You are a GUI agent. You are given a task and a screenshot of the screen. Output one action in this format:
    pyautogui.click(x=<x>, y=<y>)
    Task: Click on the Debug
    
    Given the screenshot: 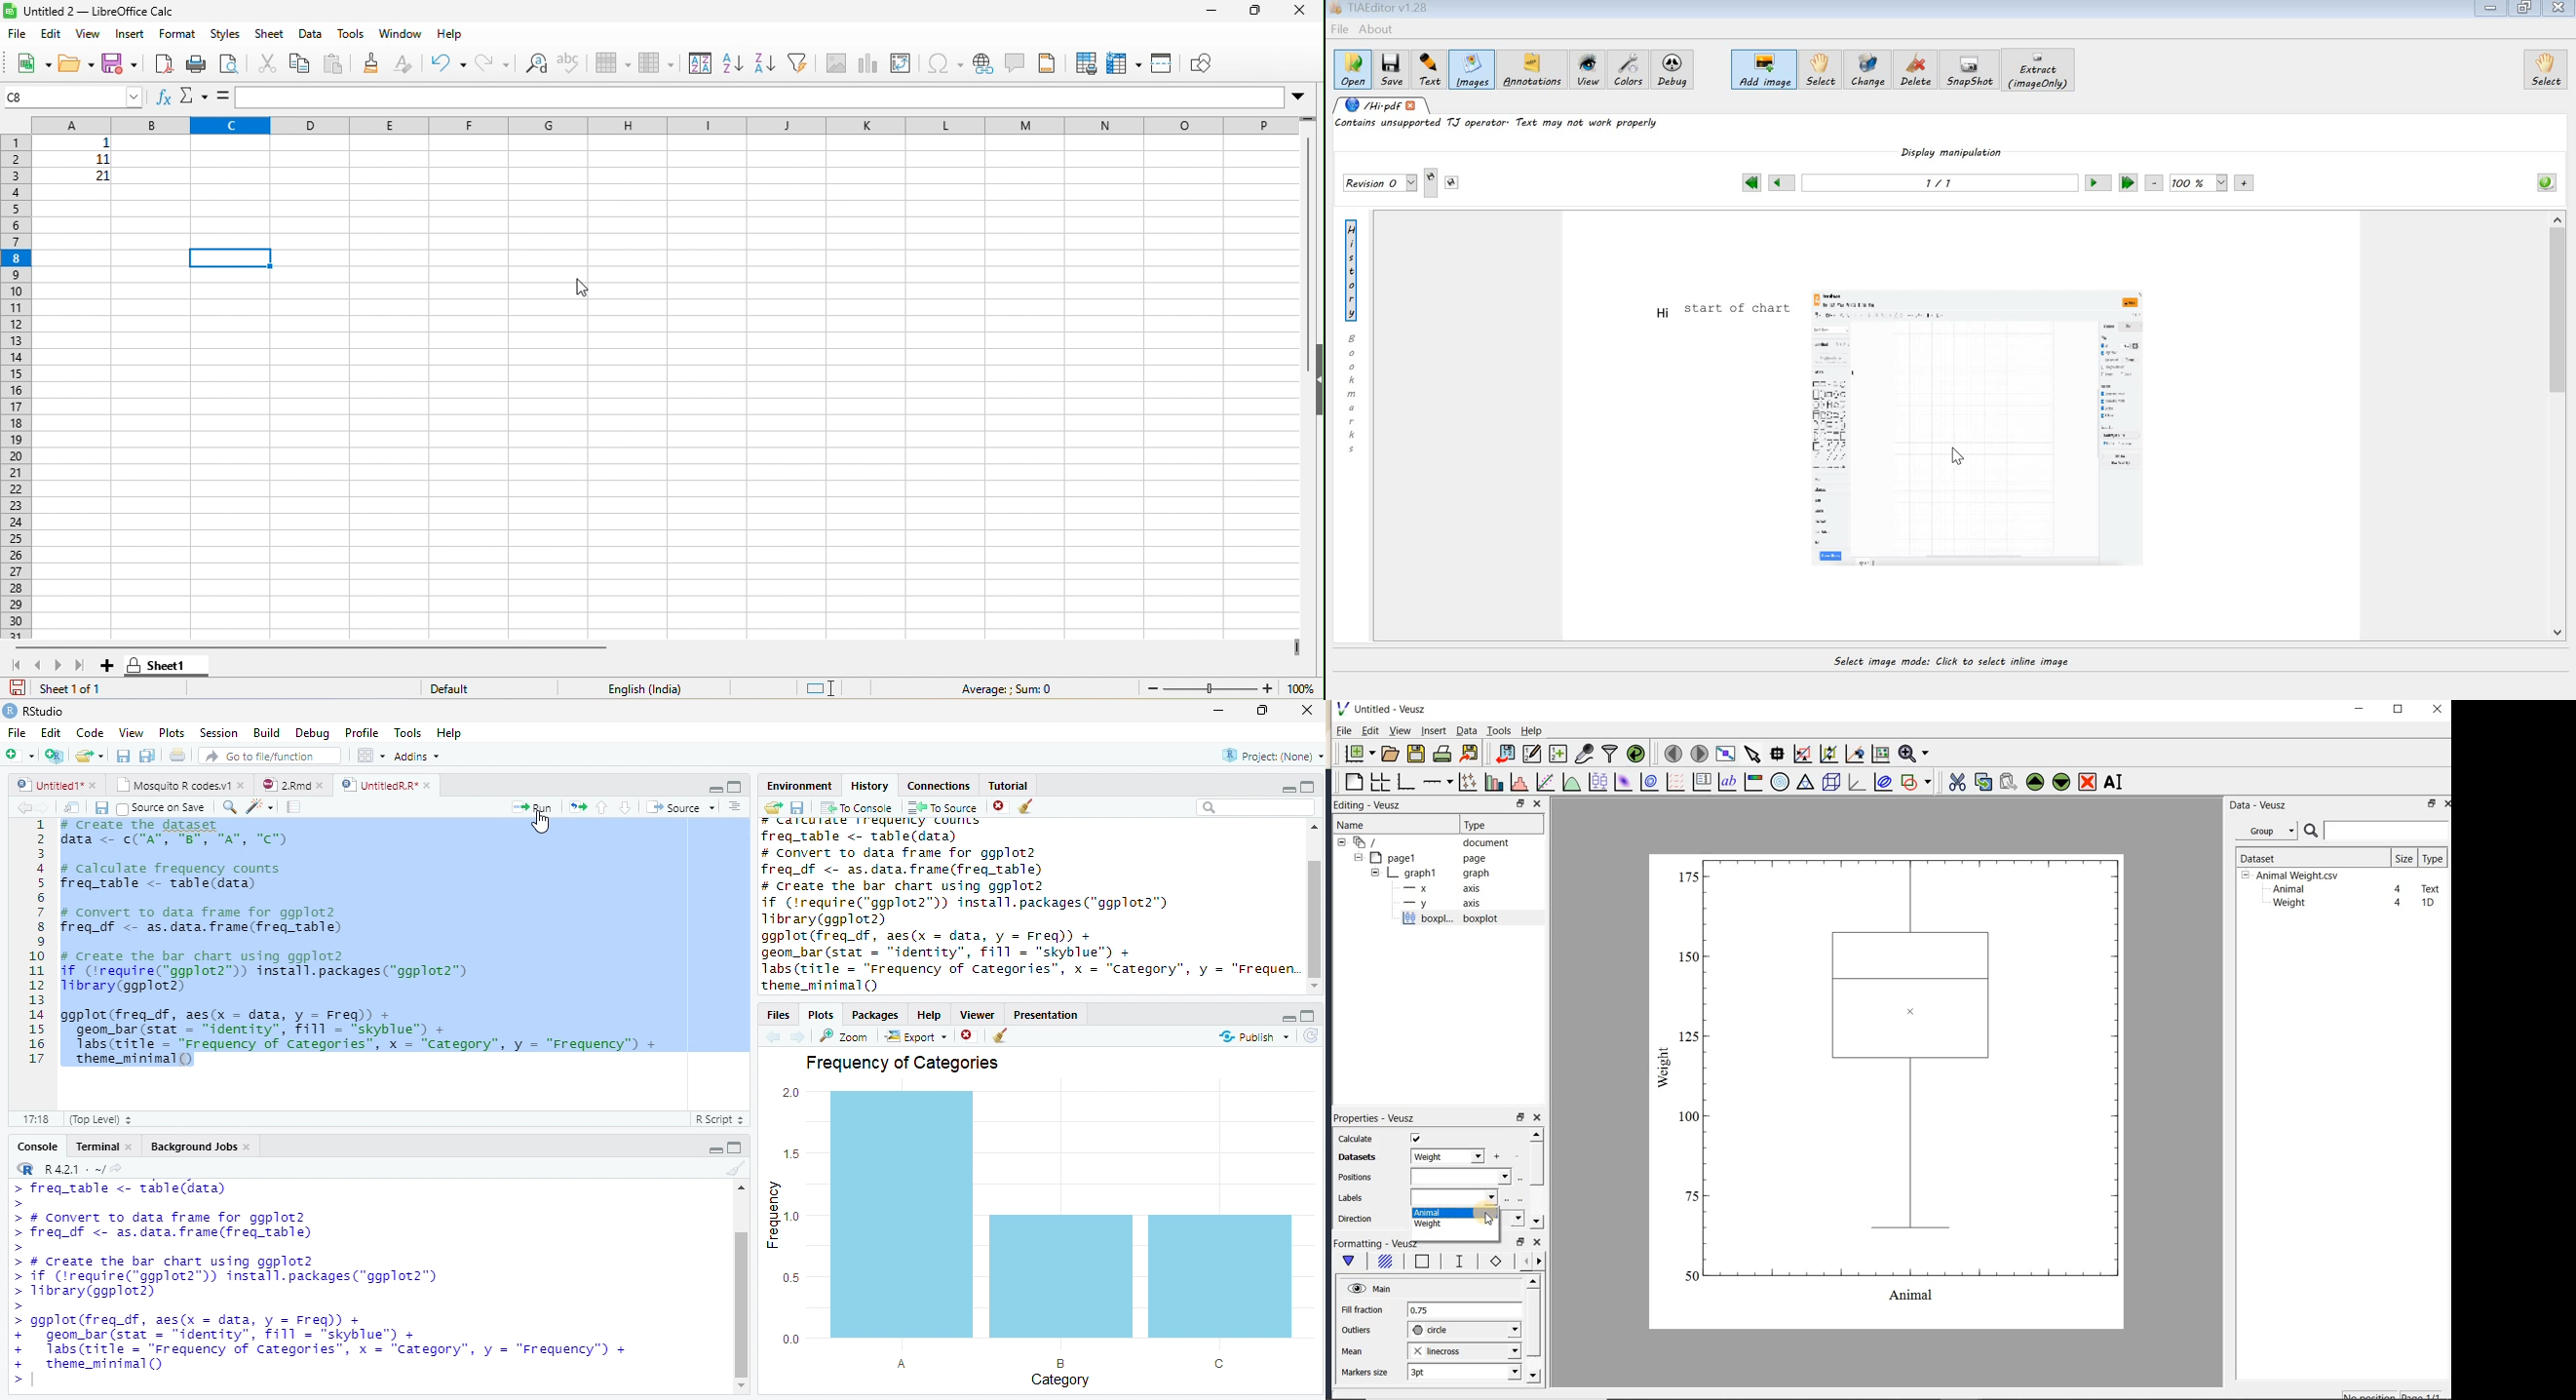 What is the action you would take?
    pyautogui.click(x=313, y=732)
    